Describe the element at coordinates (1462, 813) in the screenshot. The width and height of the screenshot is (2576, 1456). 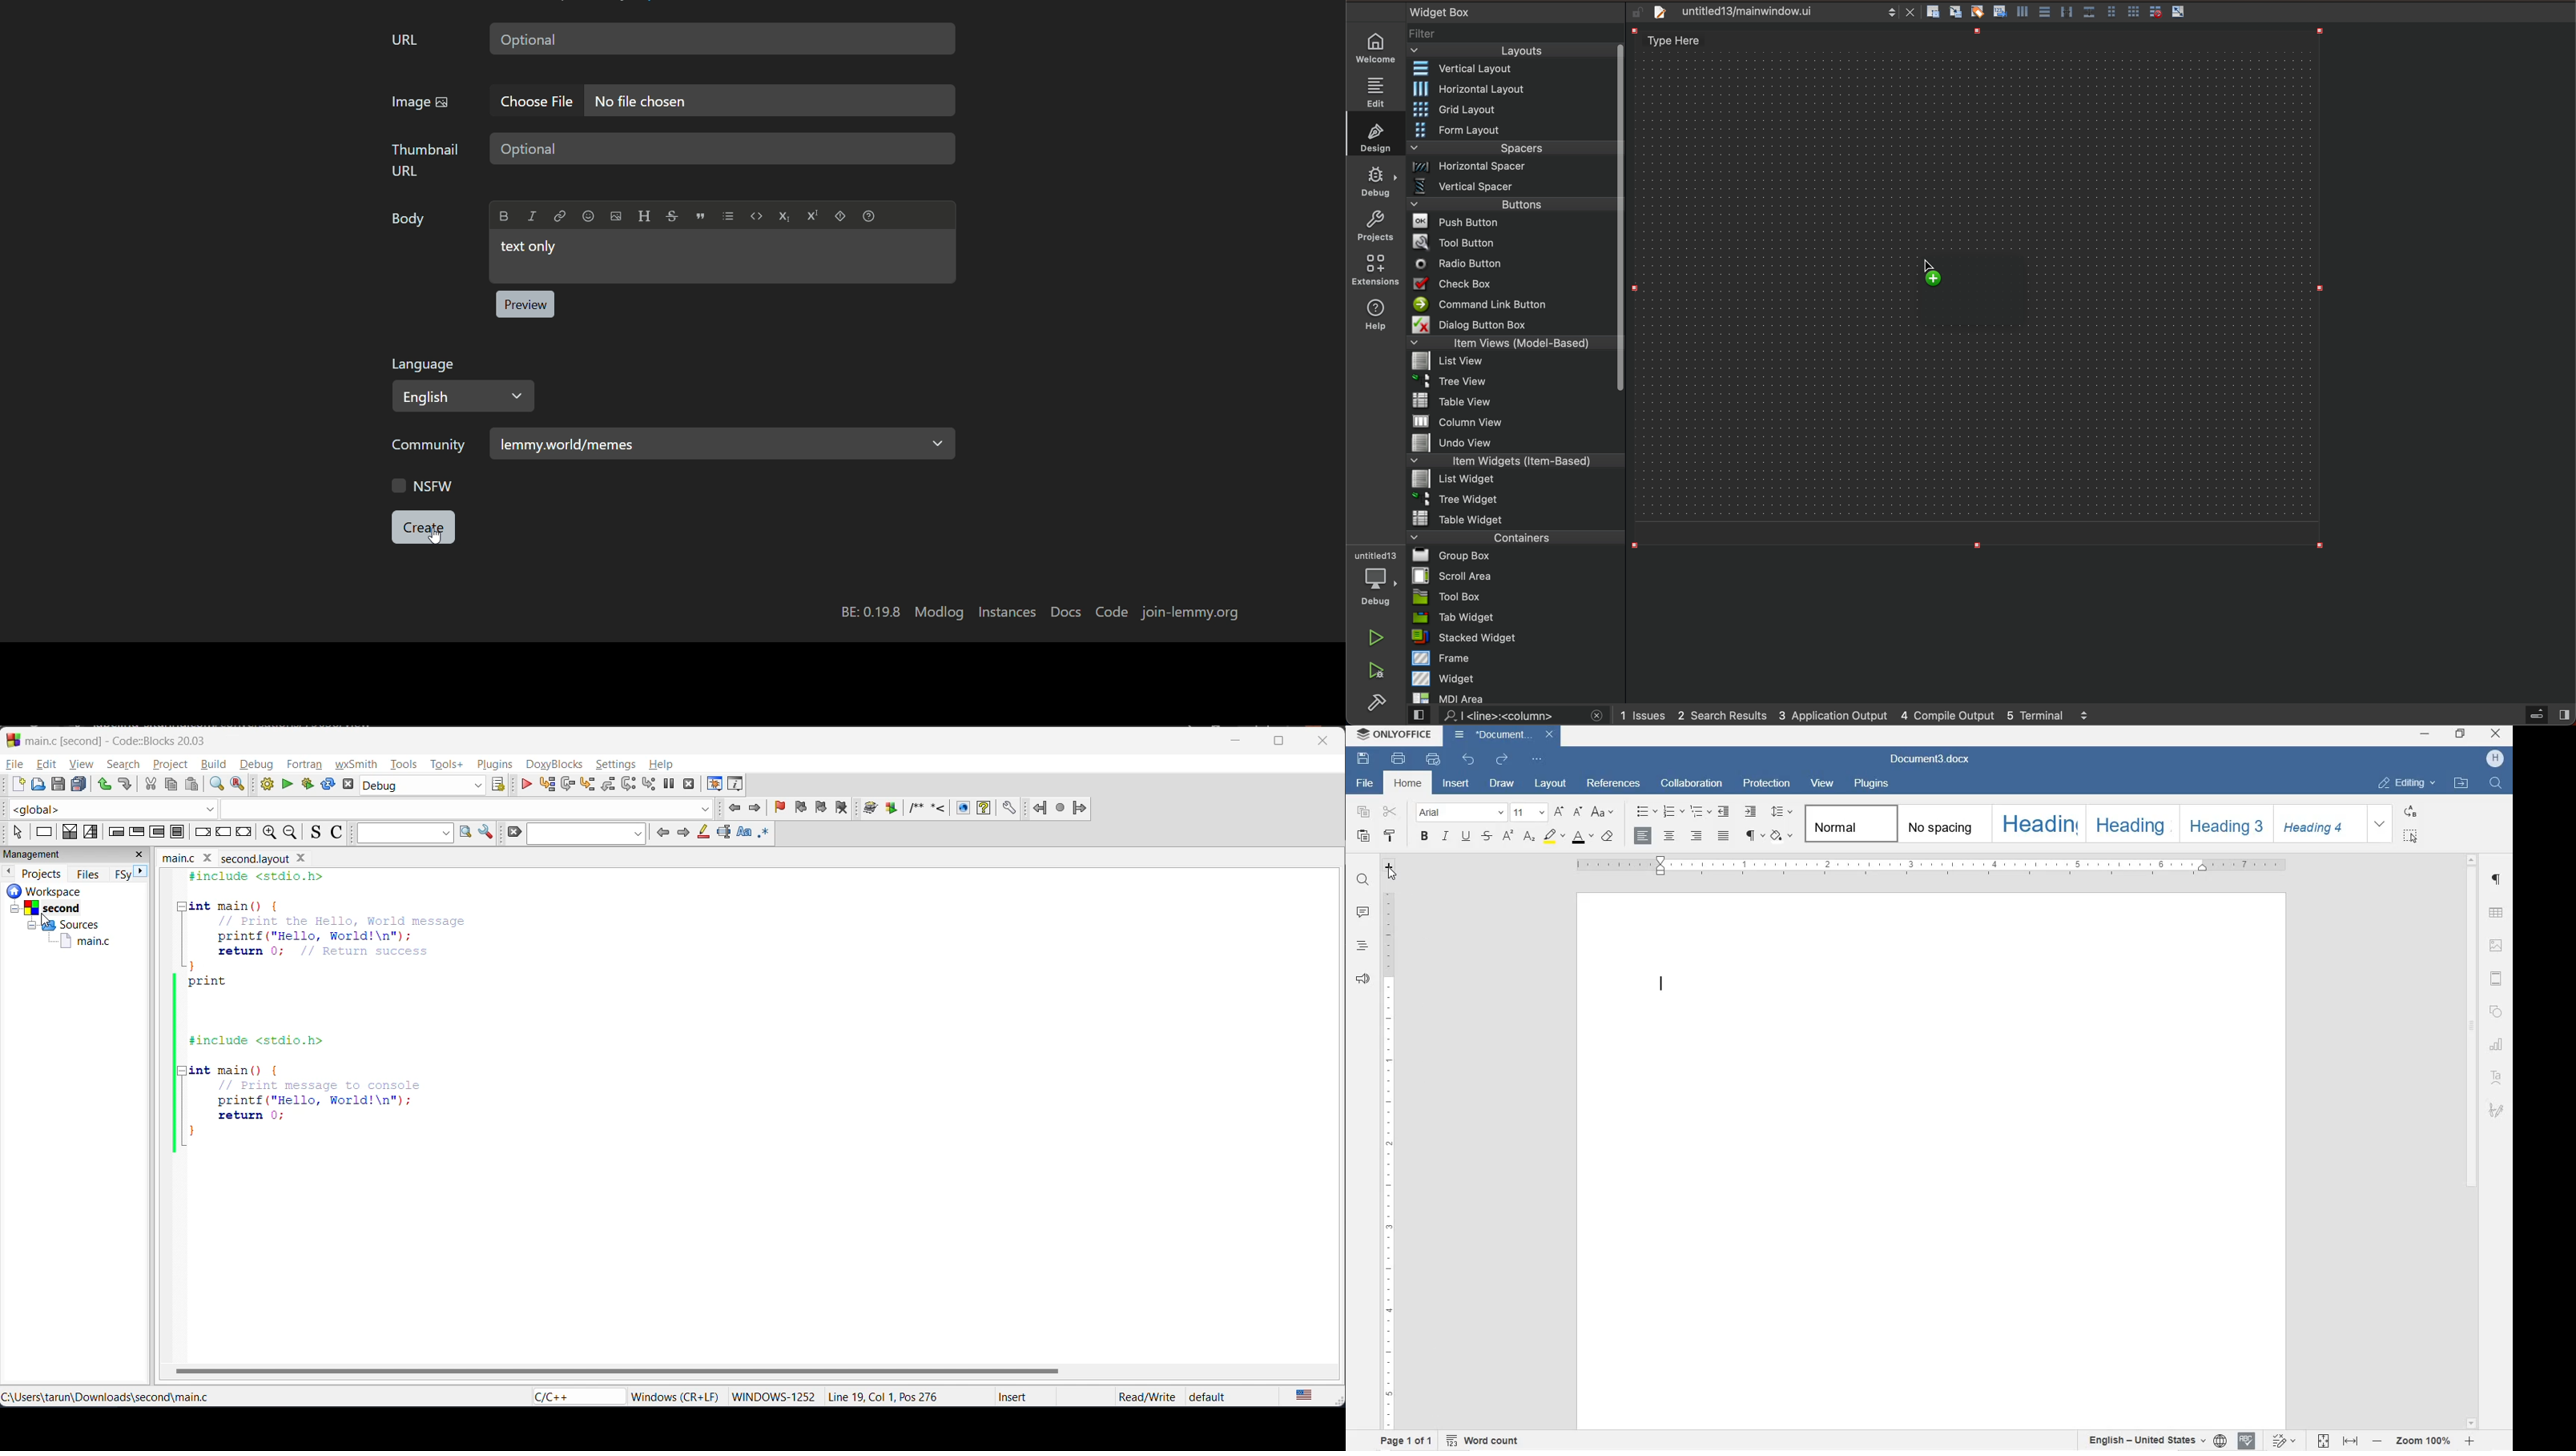
I see `FONT NAME` at that location.